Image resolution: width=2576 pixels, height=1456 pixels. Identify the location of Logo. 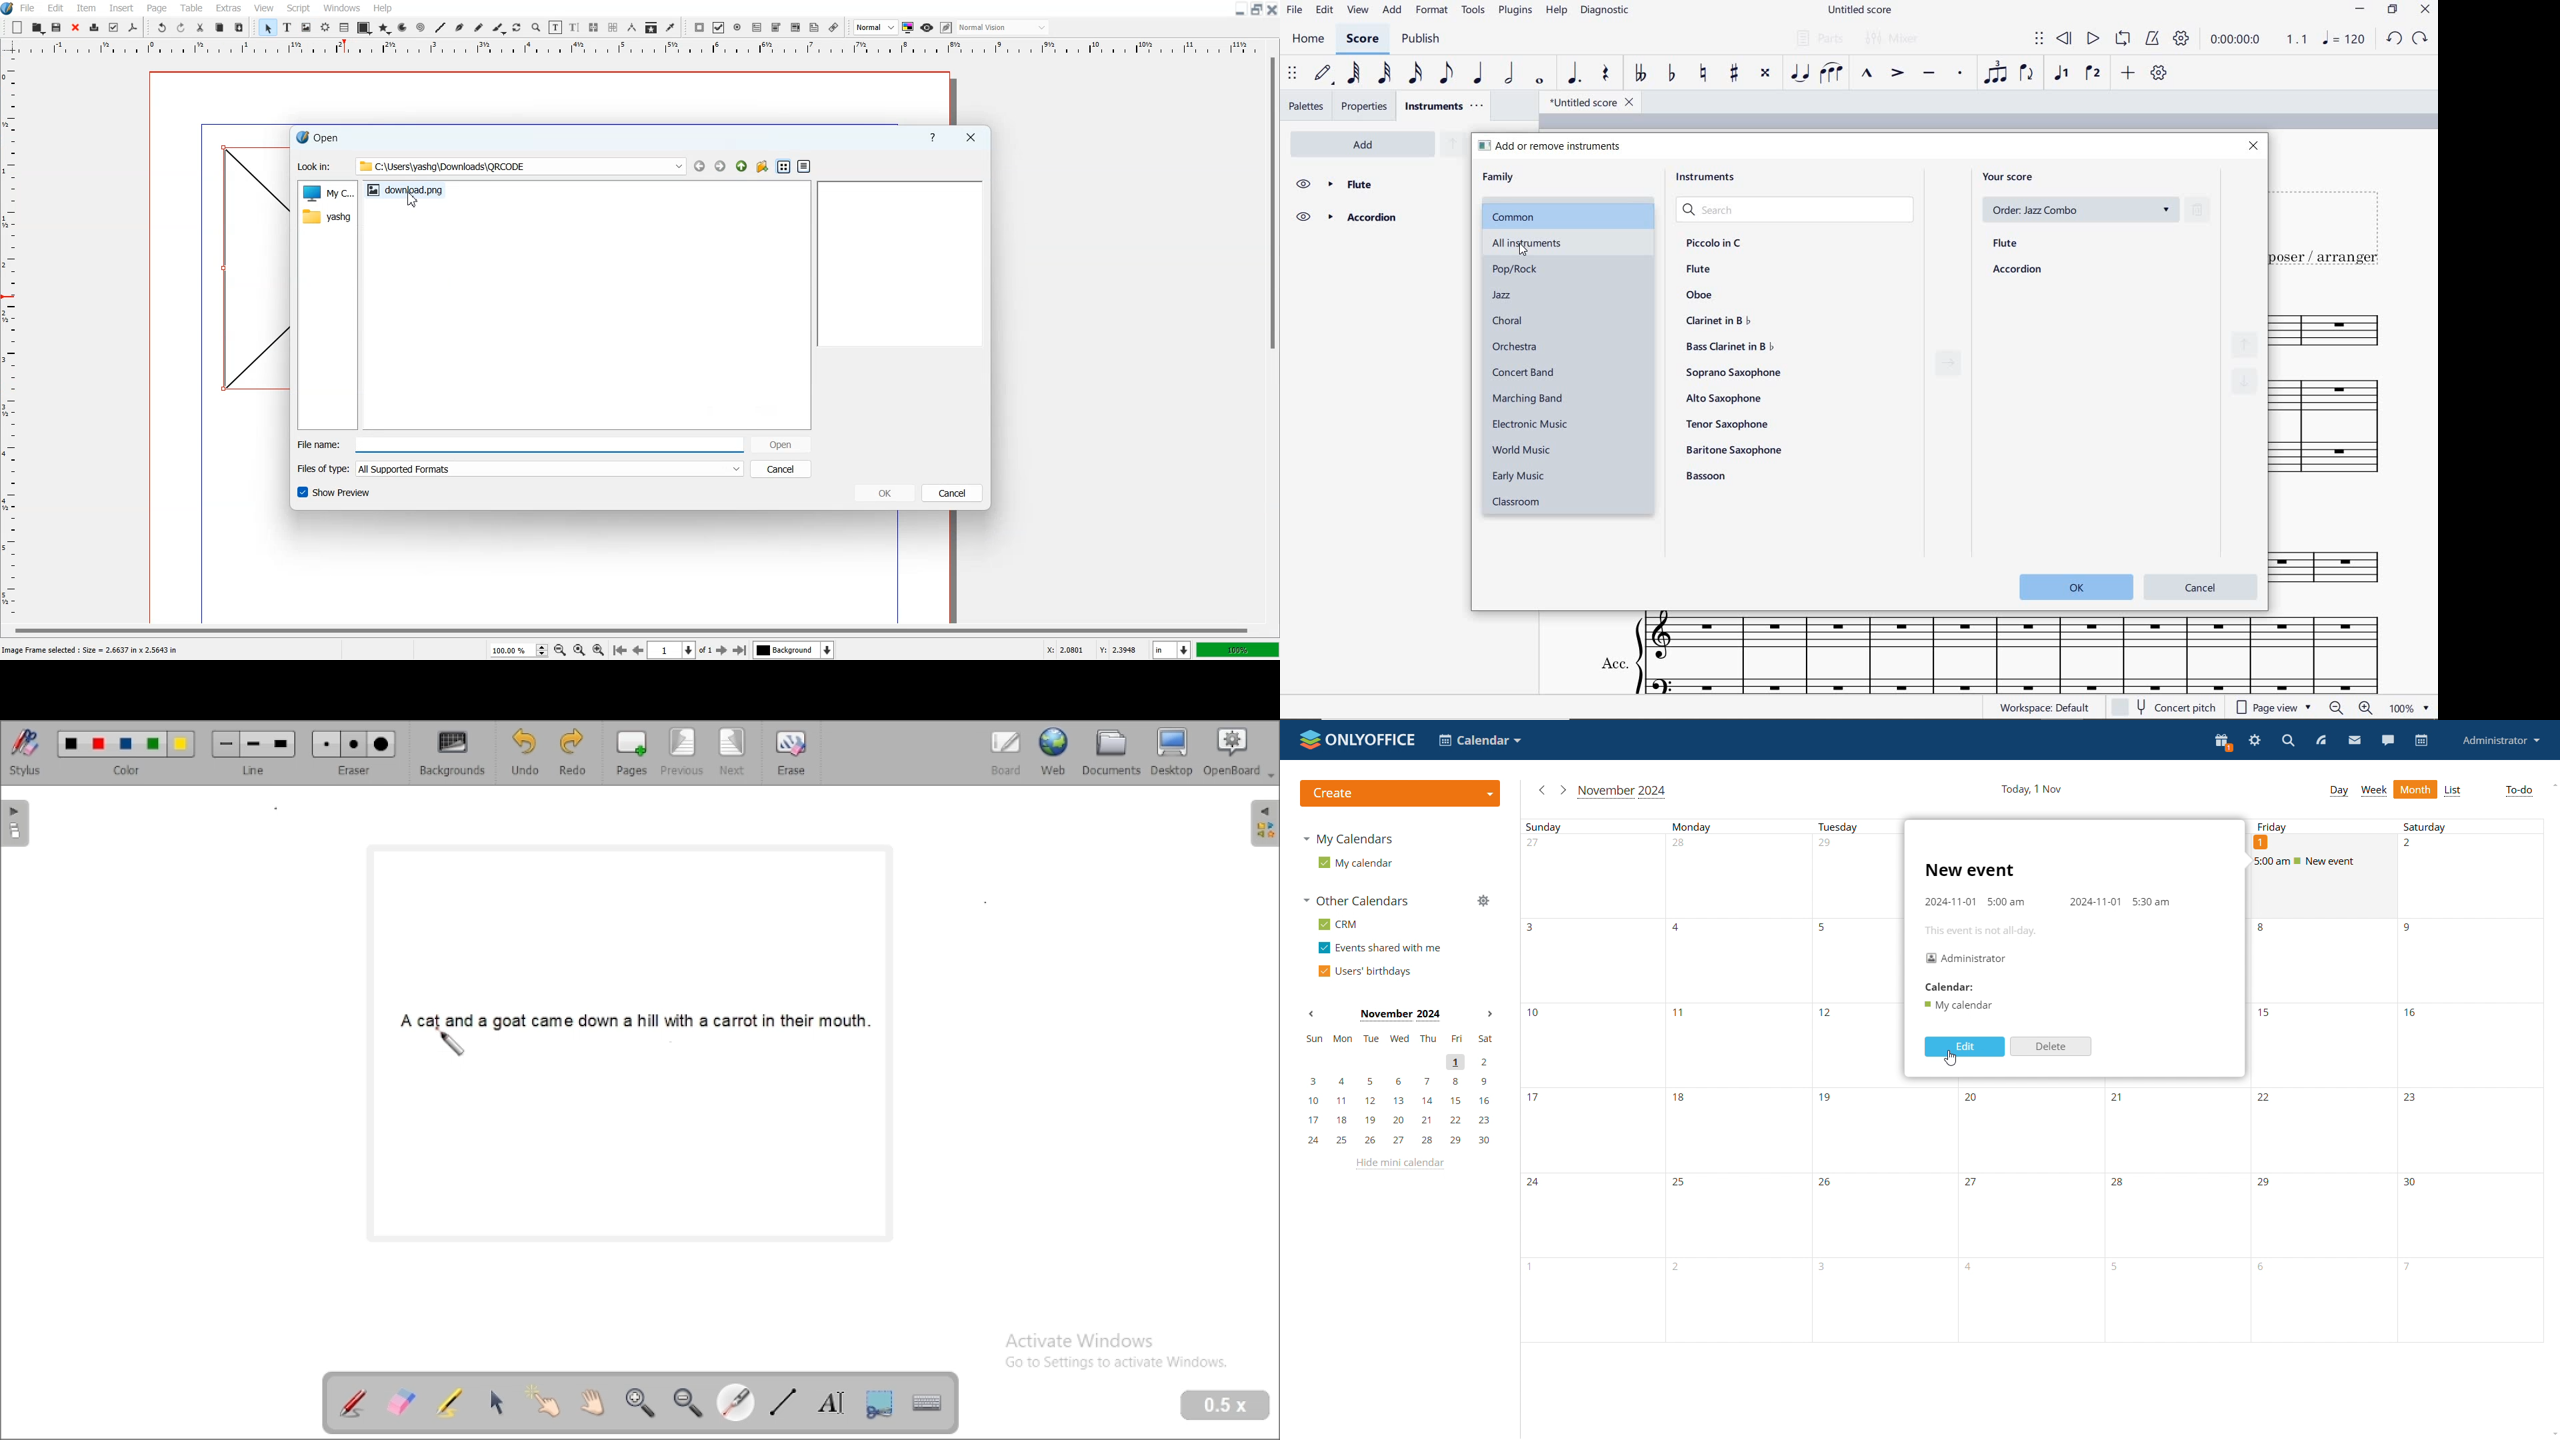
(8, 9).